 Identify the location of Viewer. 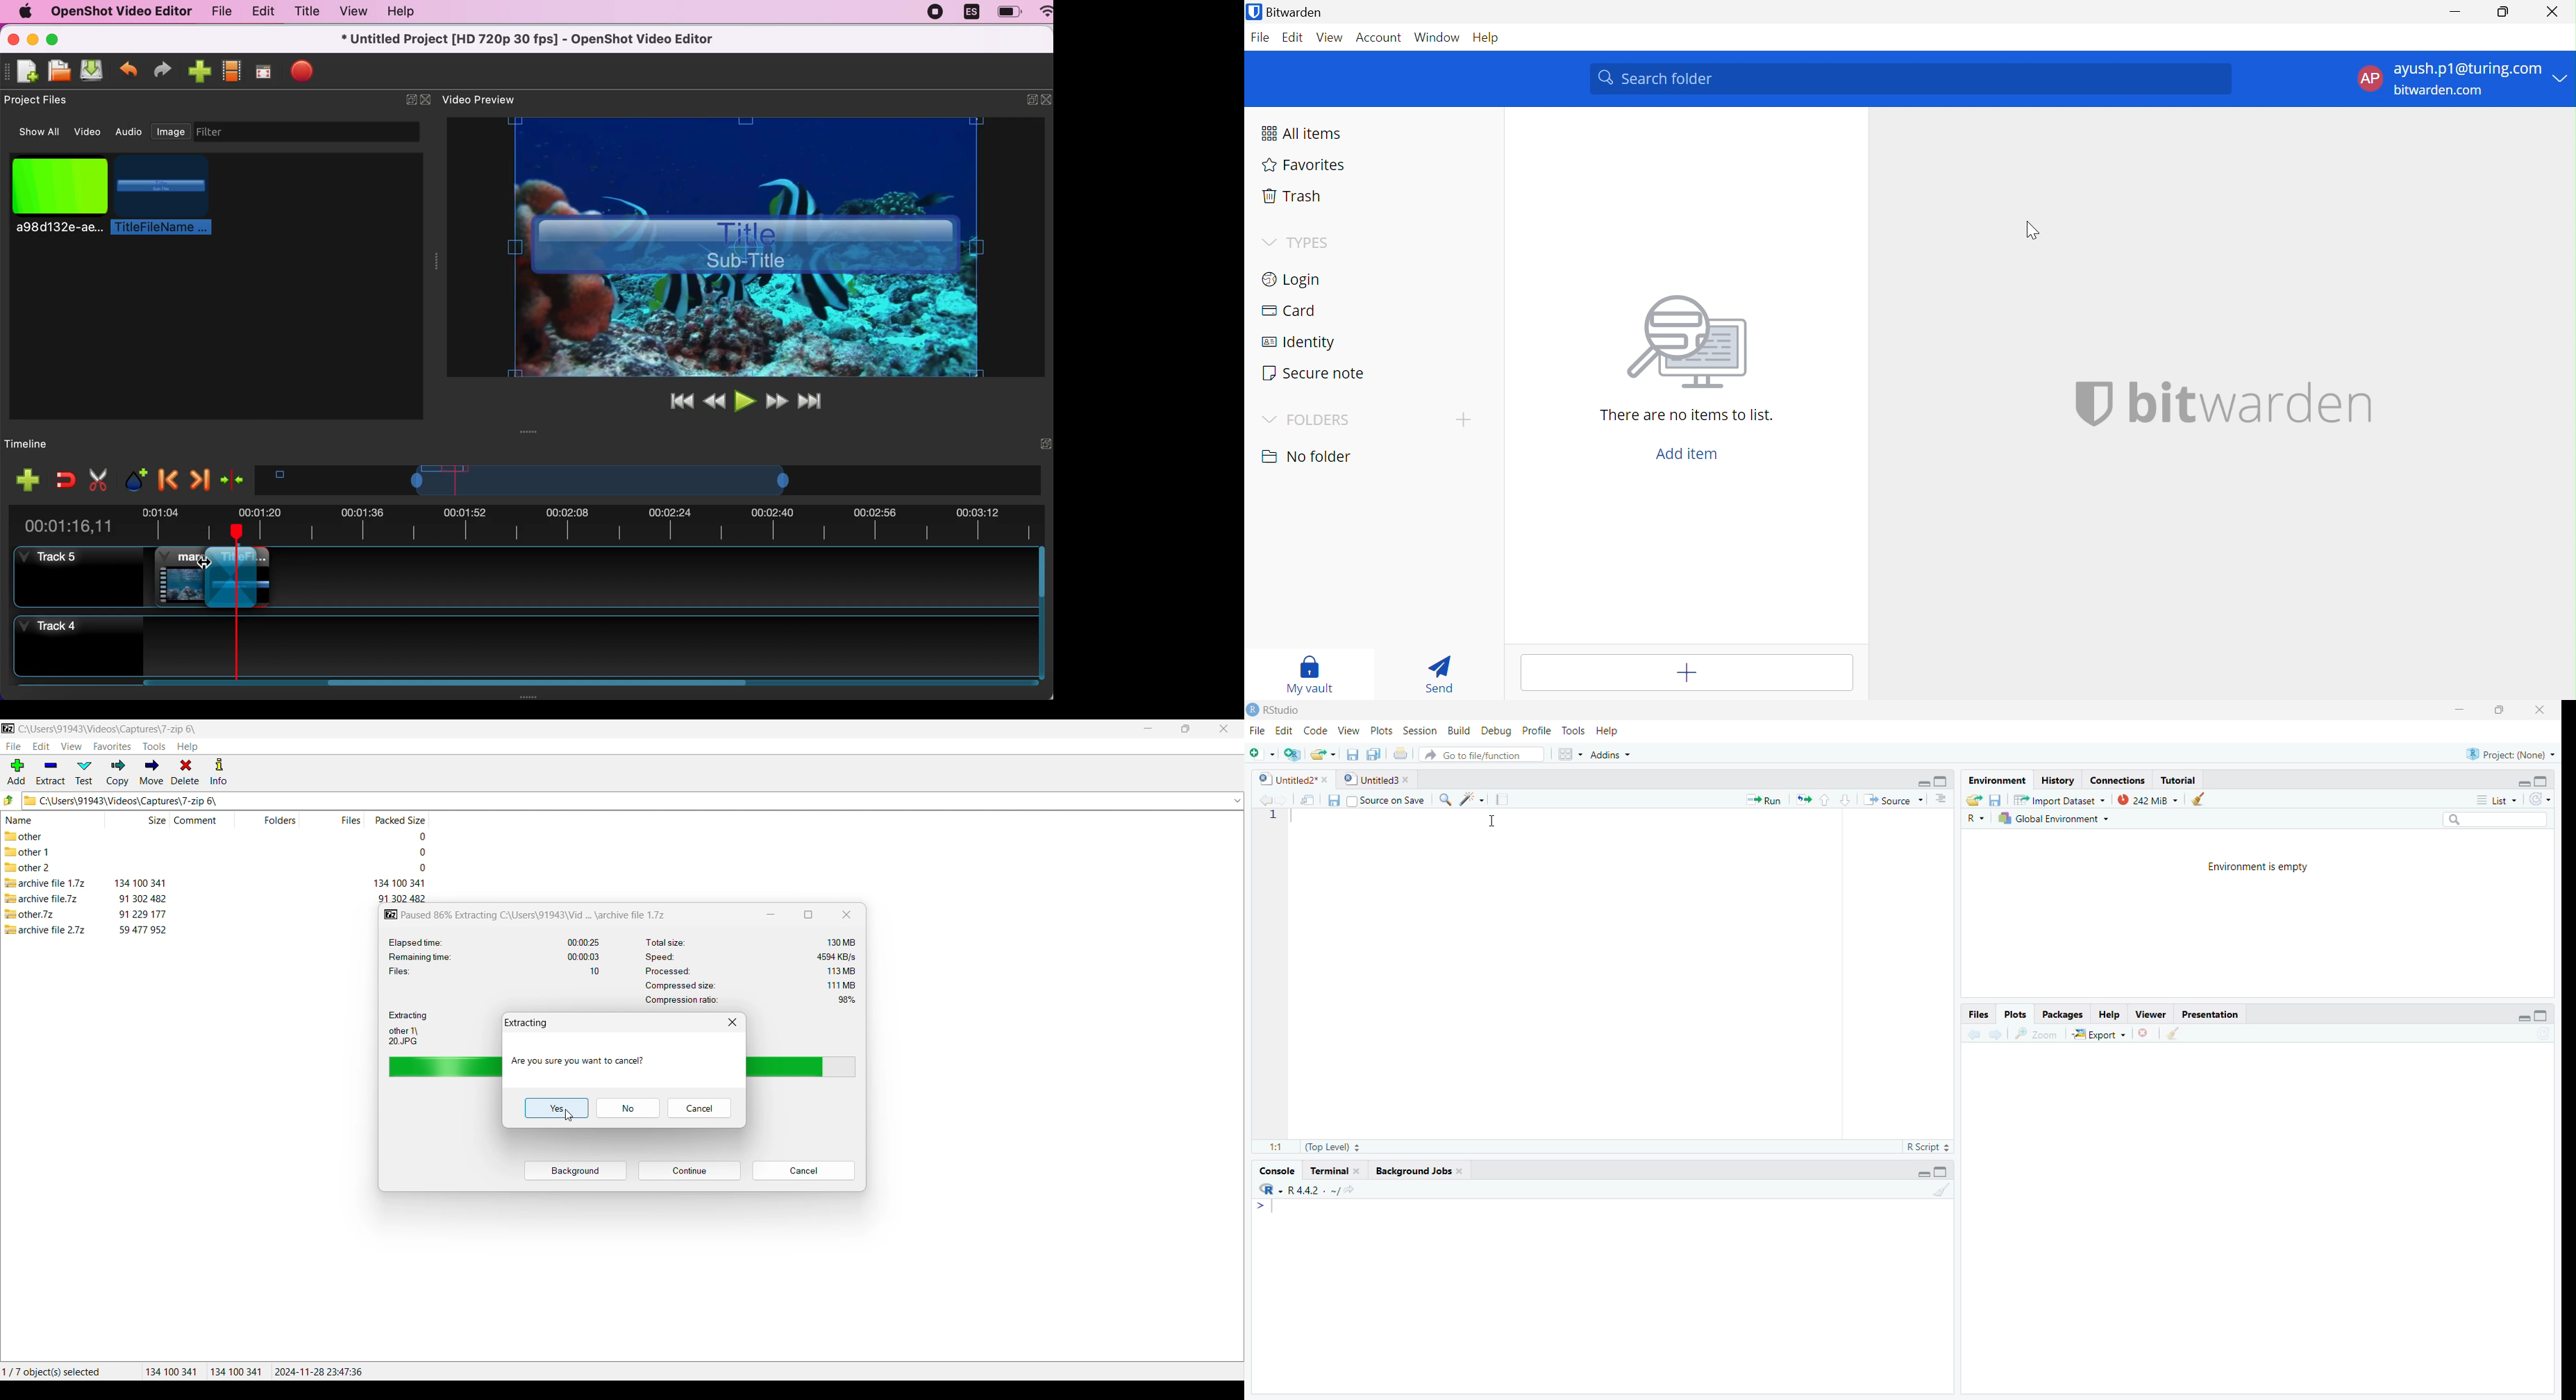
(2149, 1012).